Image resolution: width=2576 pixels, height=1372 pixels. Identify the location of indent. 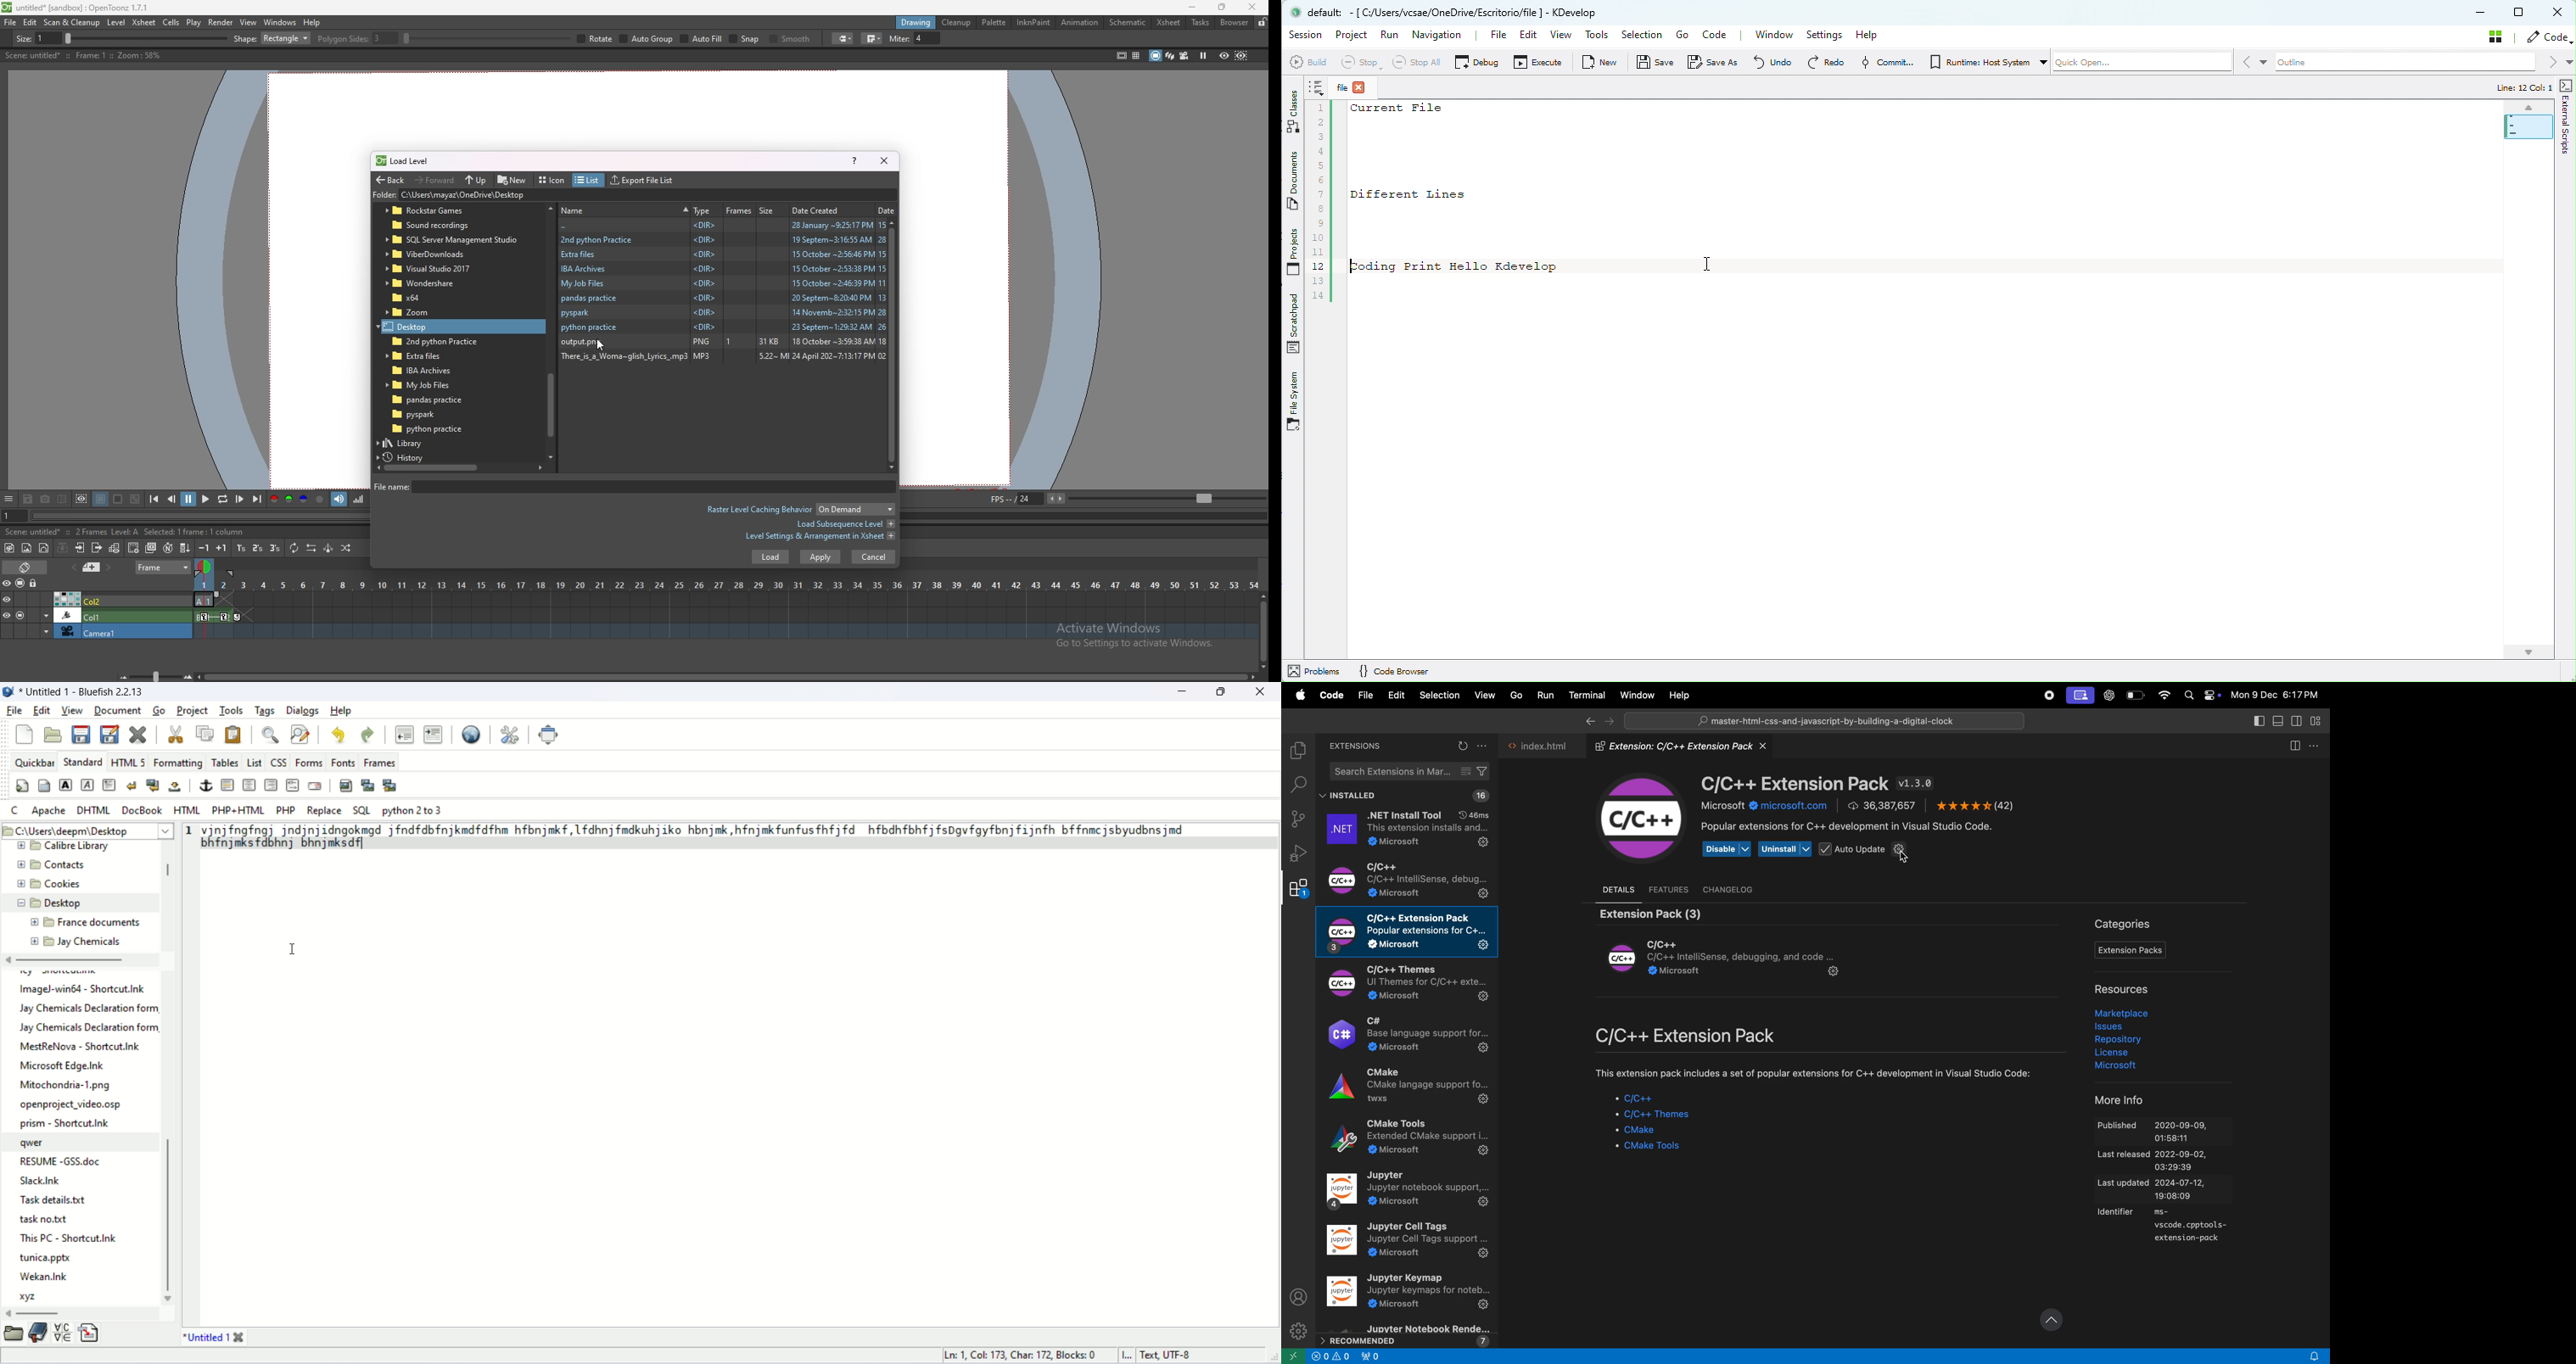
(435, 735).